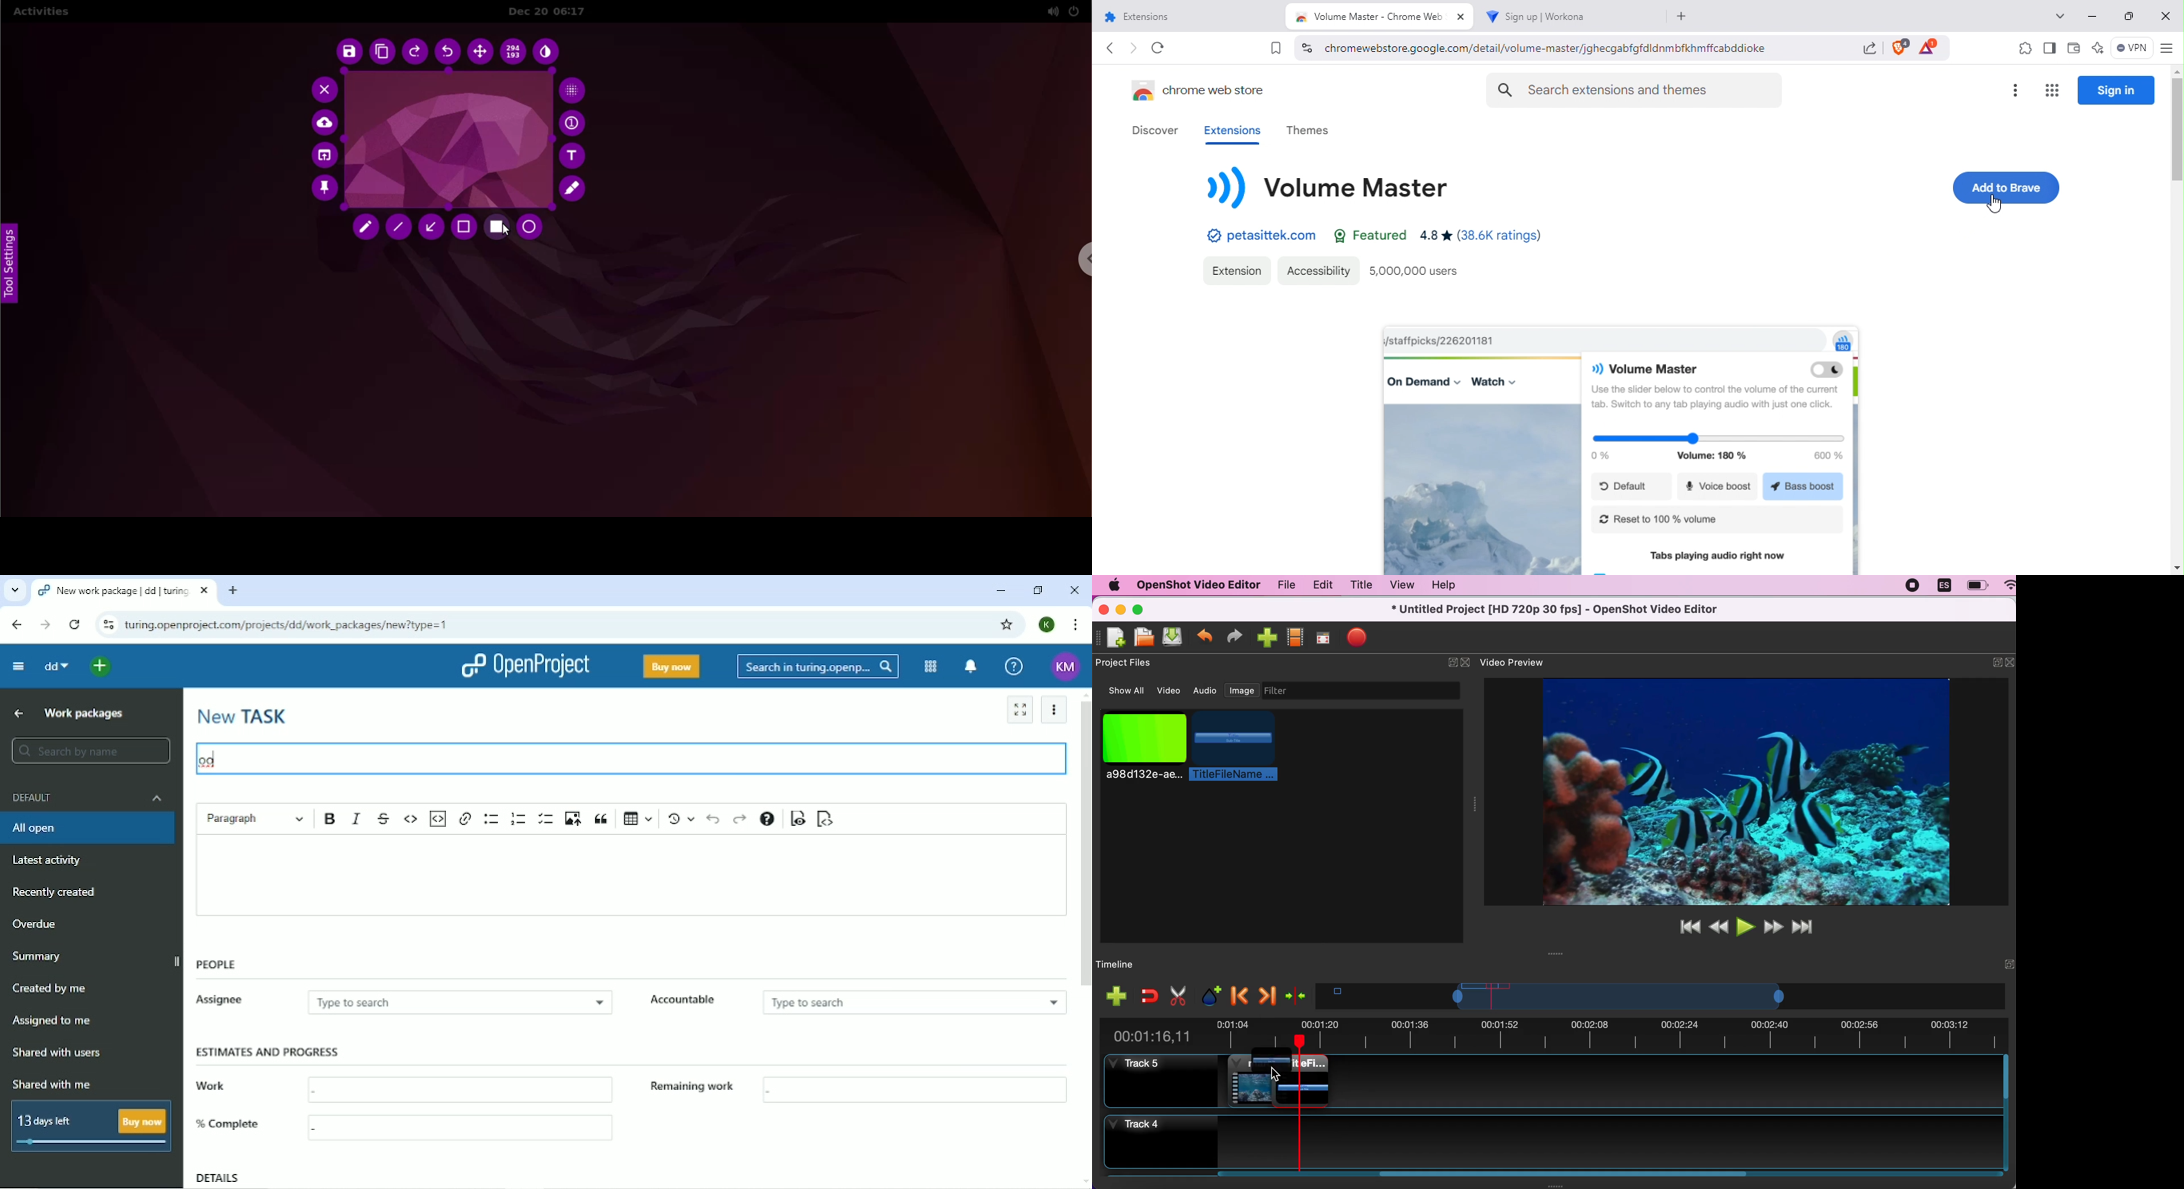 This screenshot has width=2184, height=1204. I want to click on track 5, so click(1161, 1081).